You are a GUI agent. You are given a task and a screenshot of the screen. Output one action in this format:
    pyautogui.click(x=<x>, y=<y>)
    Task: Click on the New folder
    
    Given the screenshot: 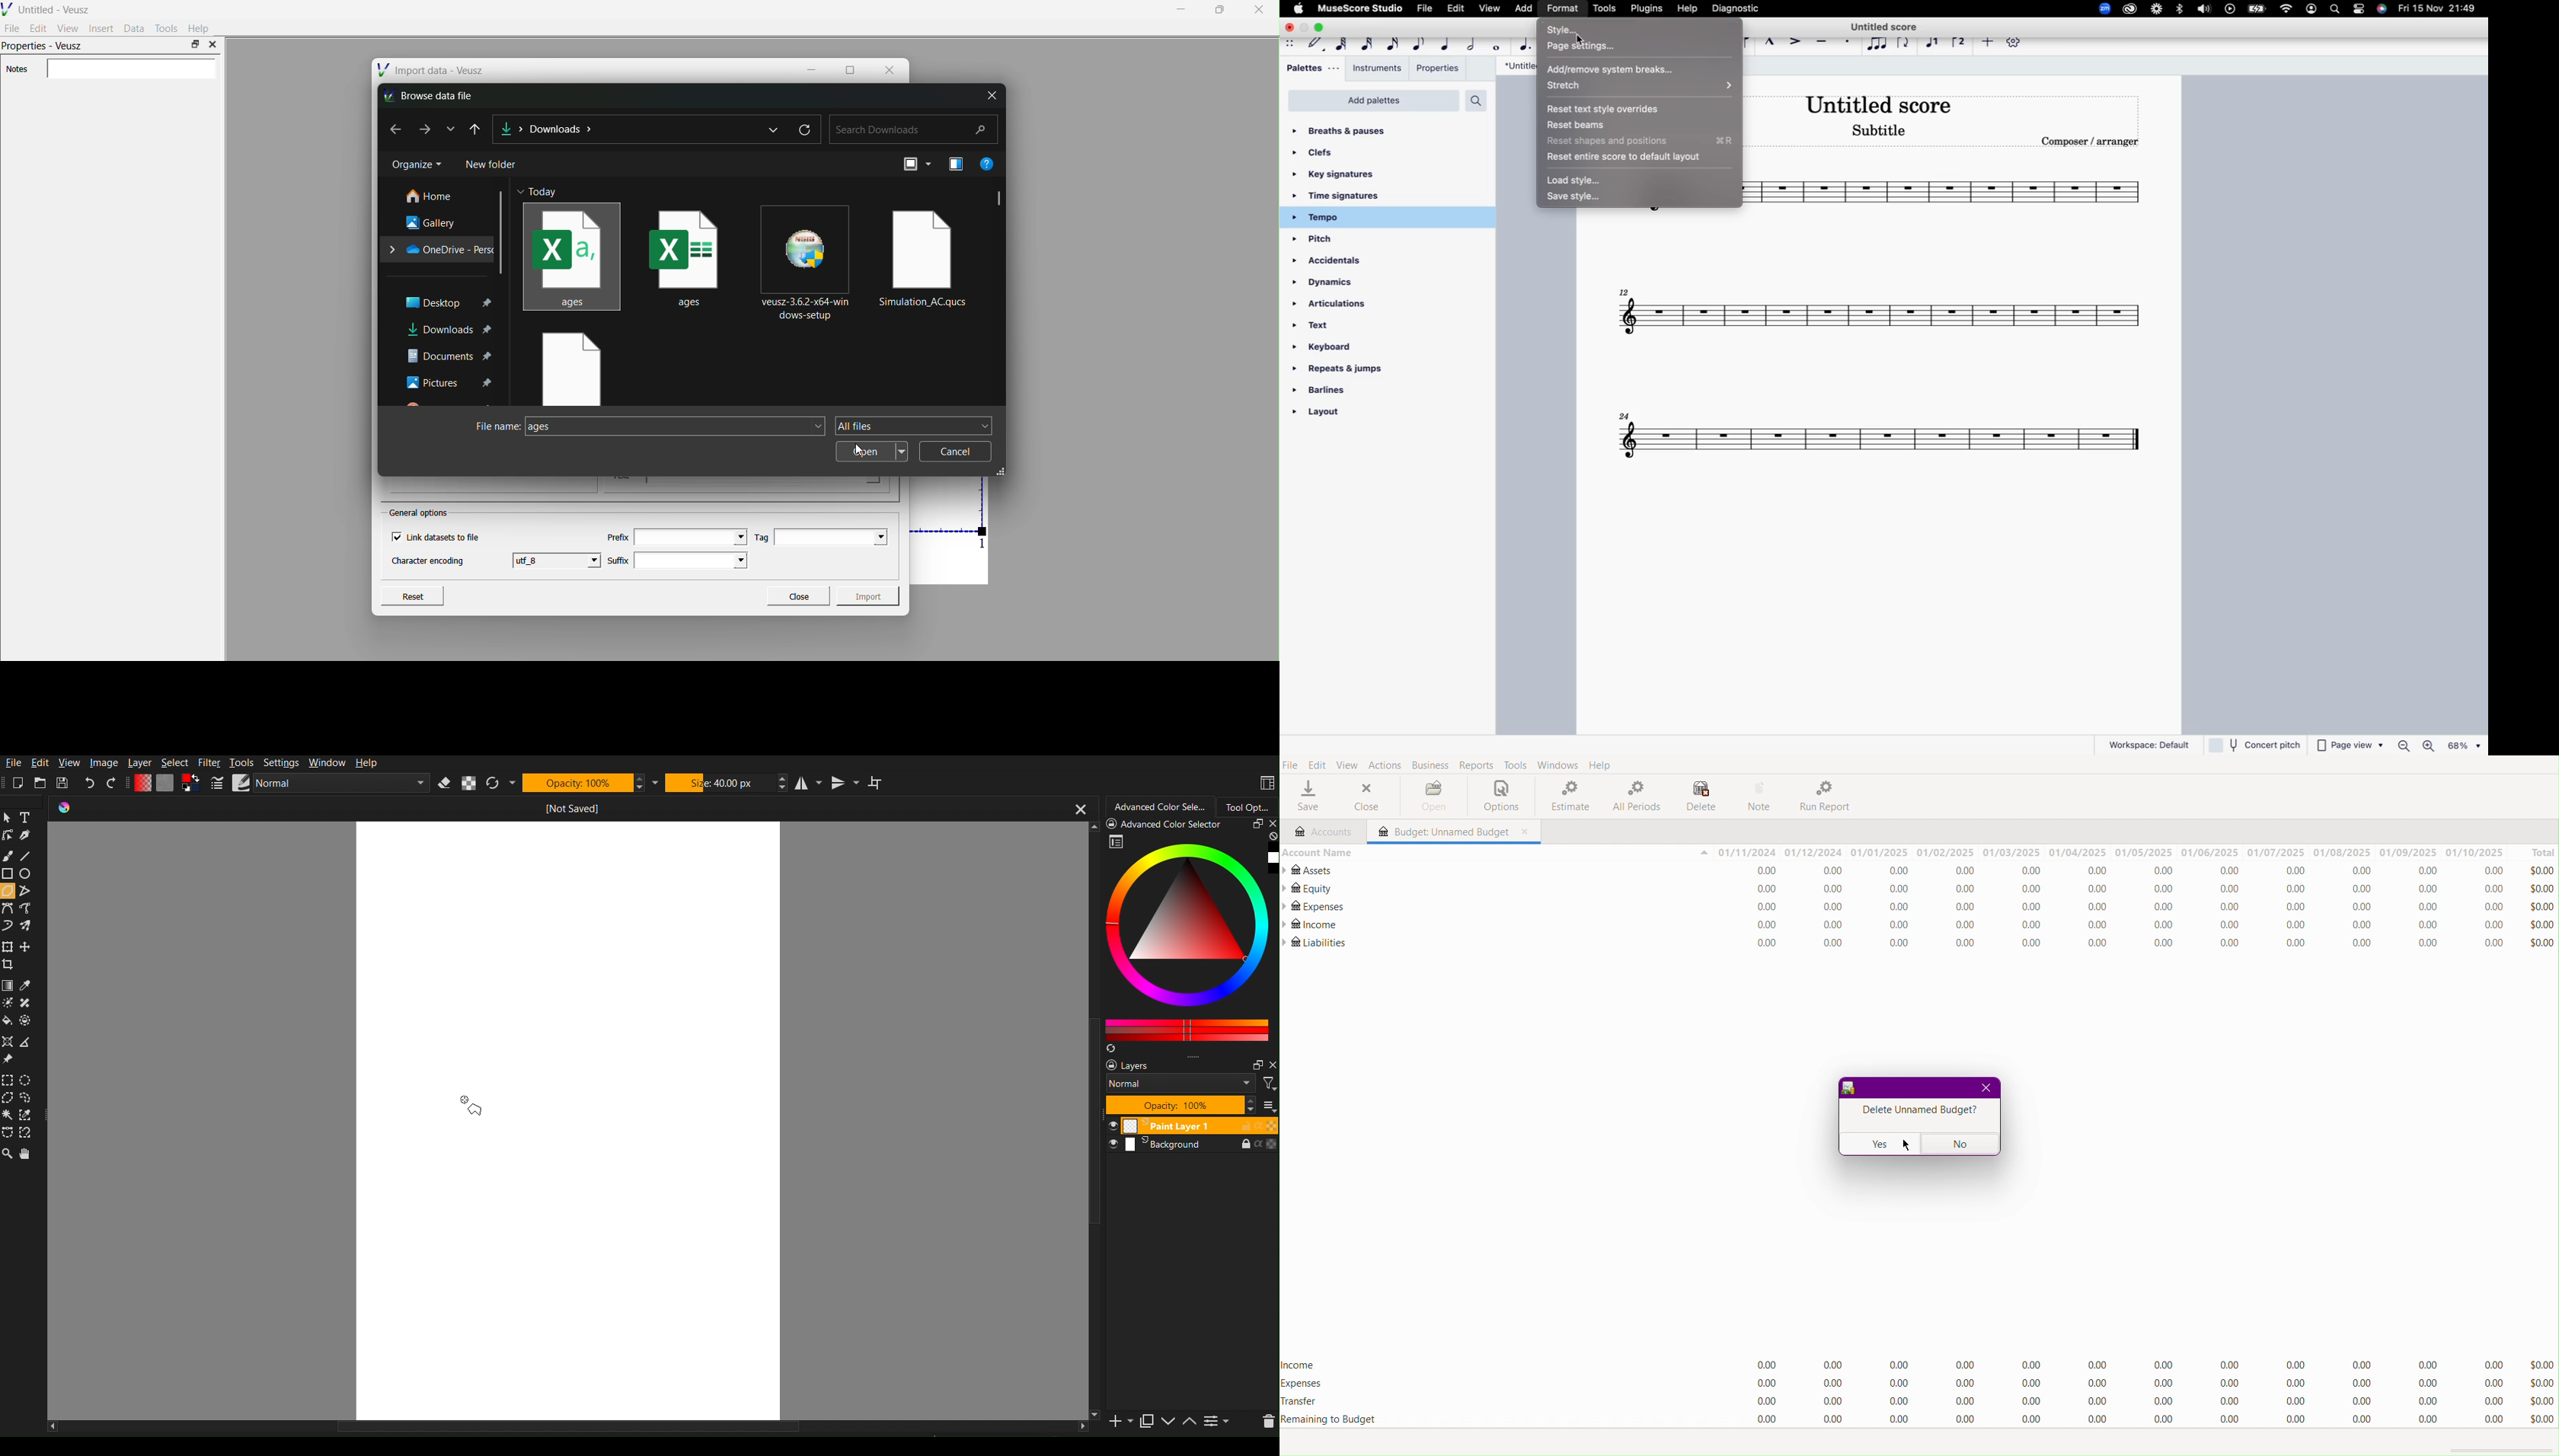 What is the action you would take?
    pyautogui.click(x=492, y=163)
    